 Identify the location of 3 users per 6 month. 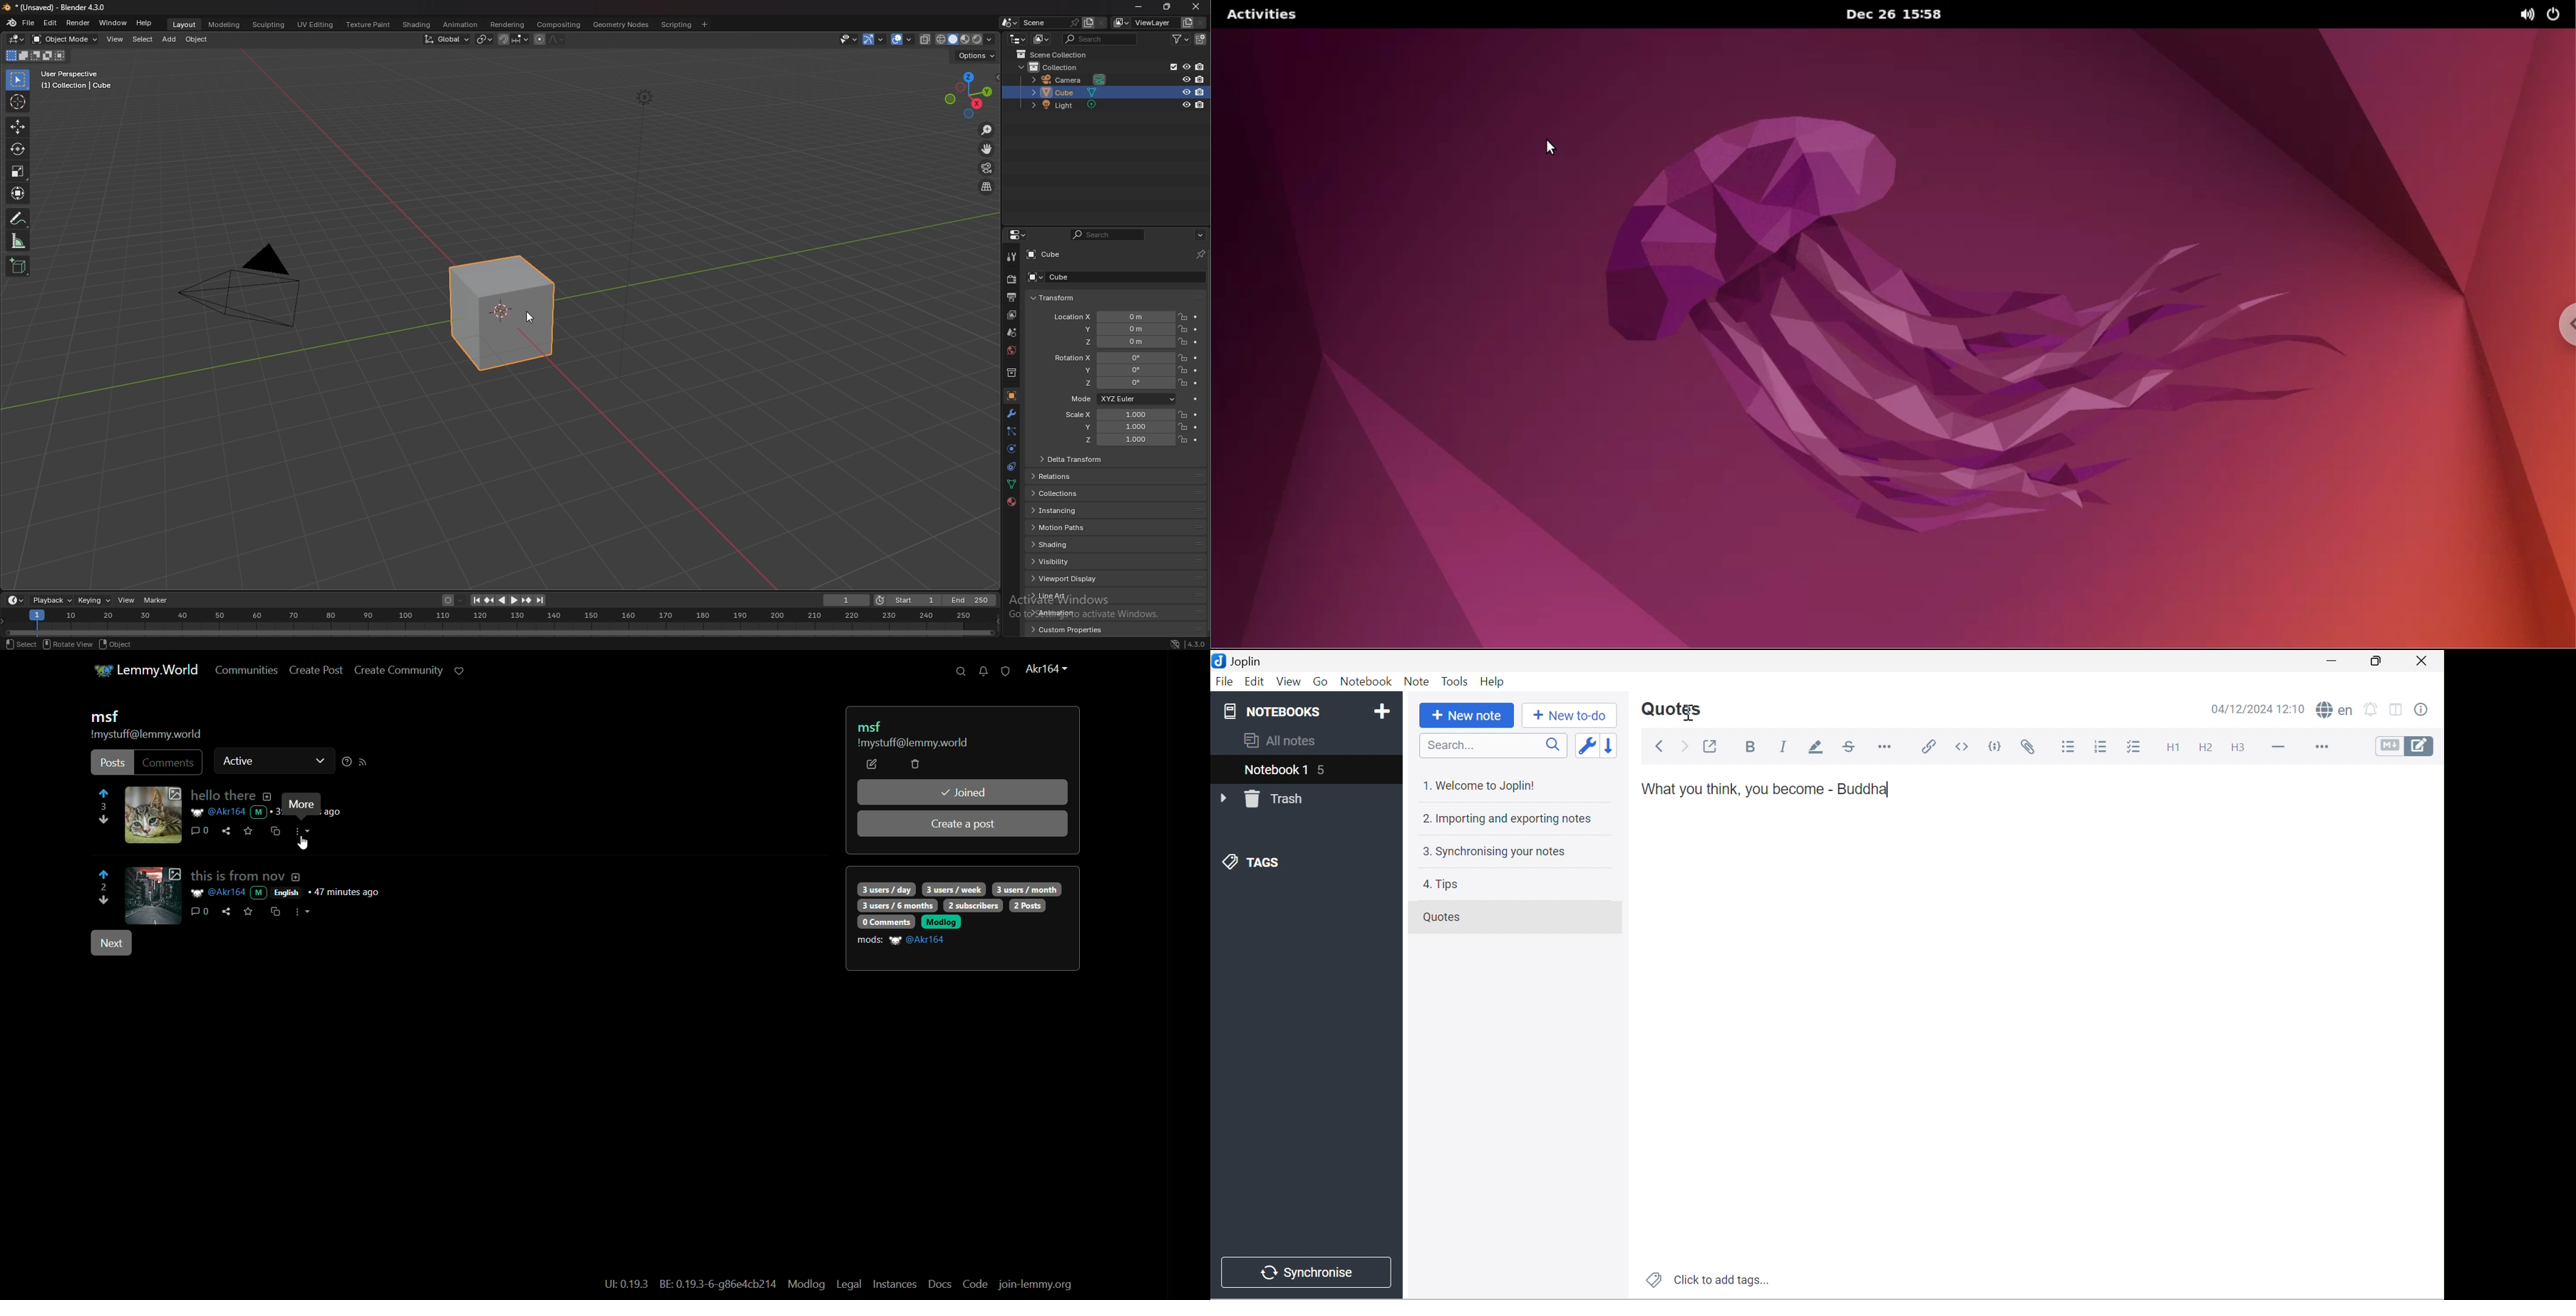
(896, 906).